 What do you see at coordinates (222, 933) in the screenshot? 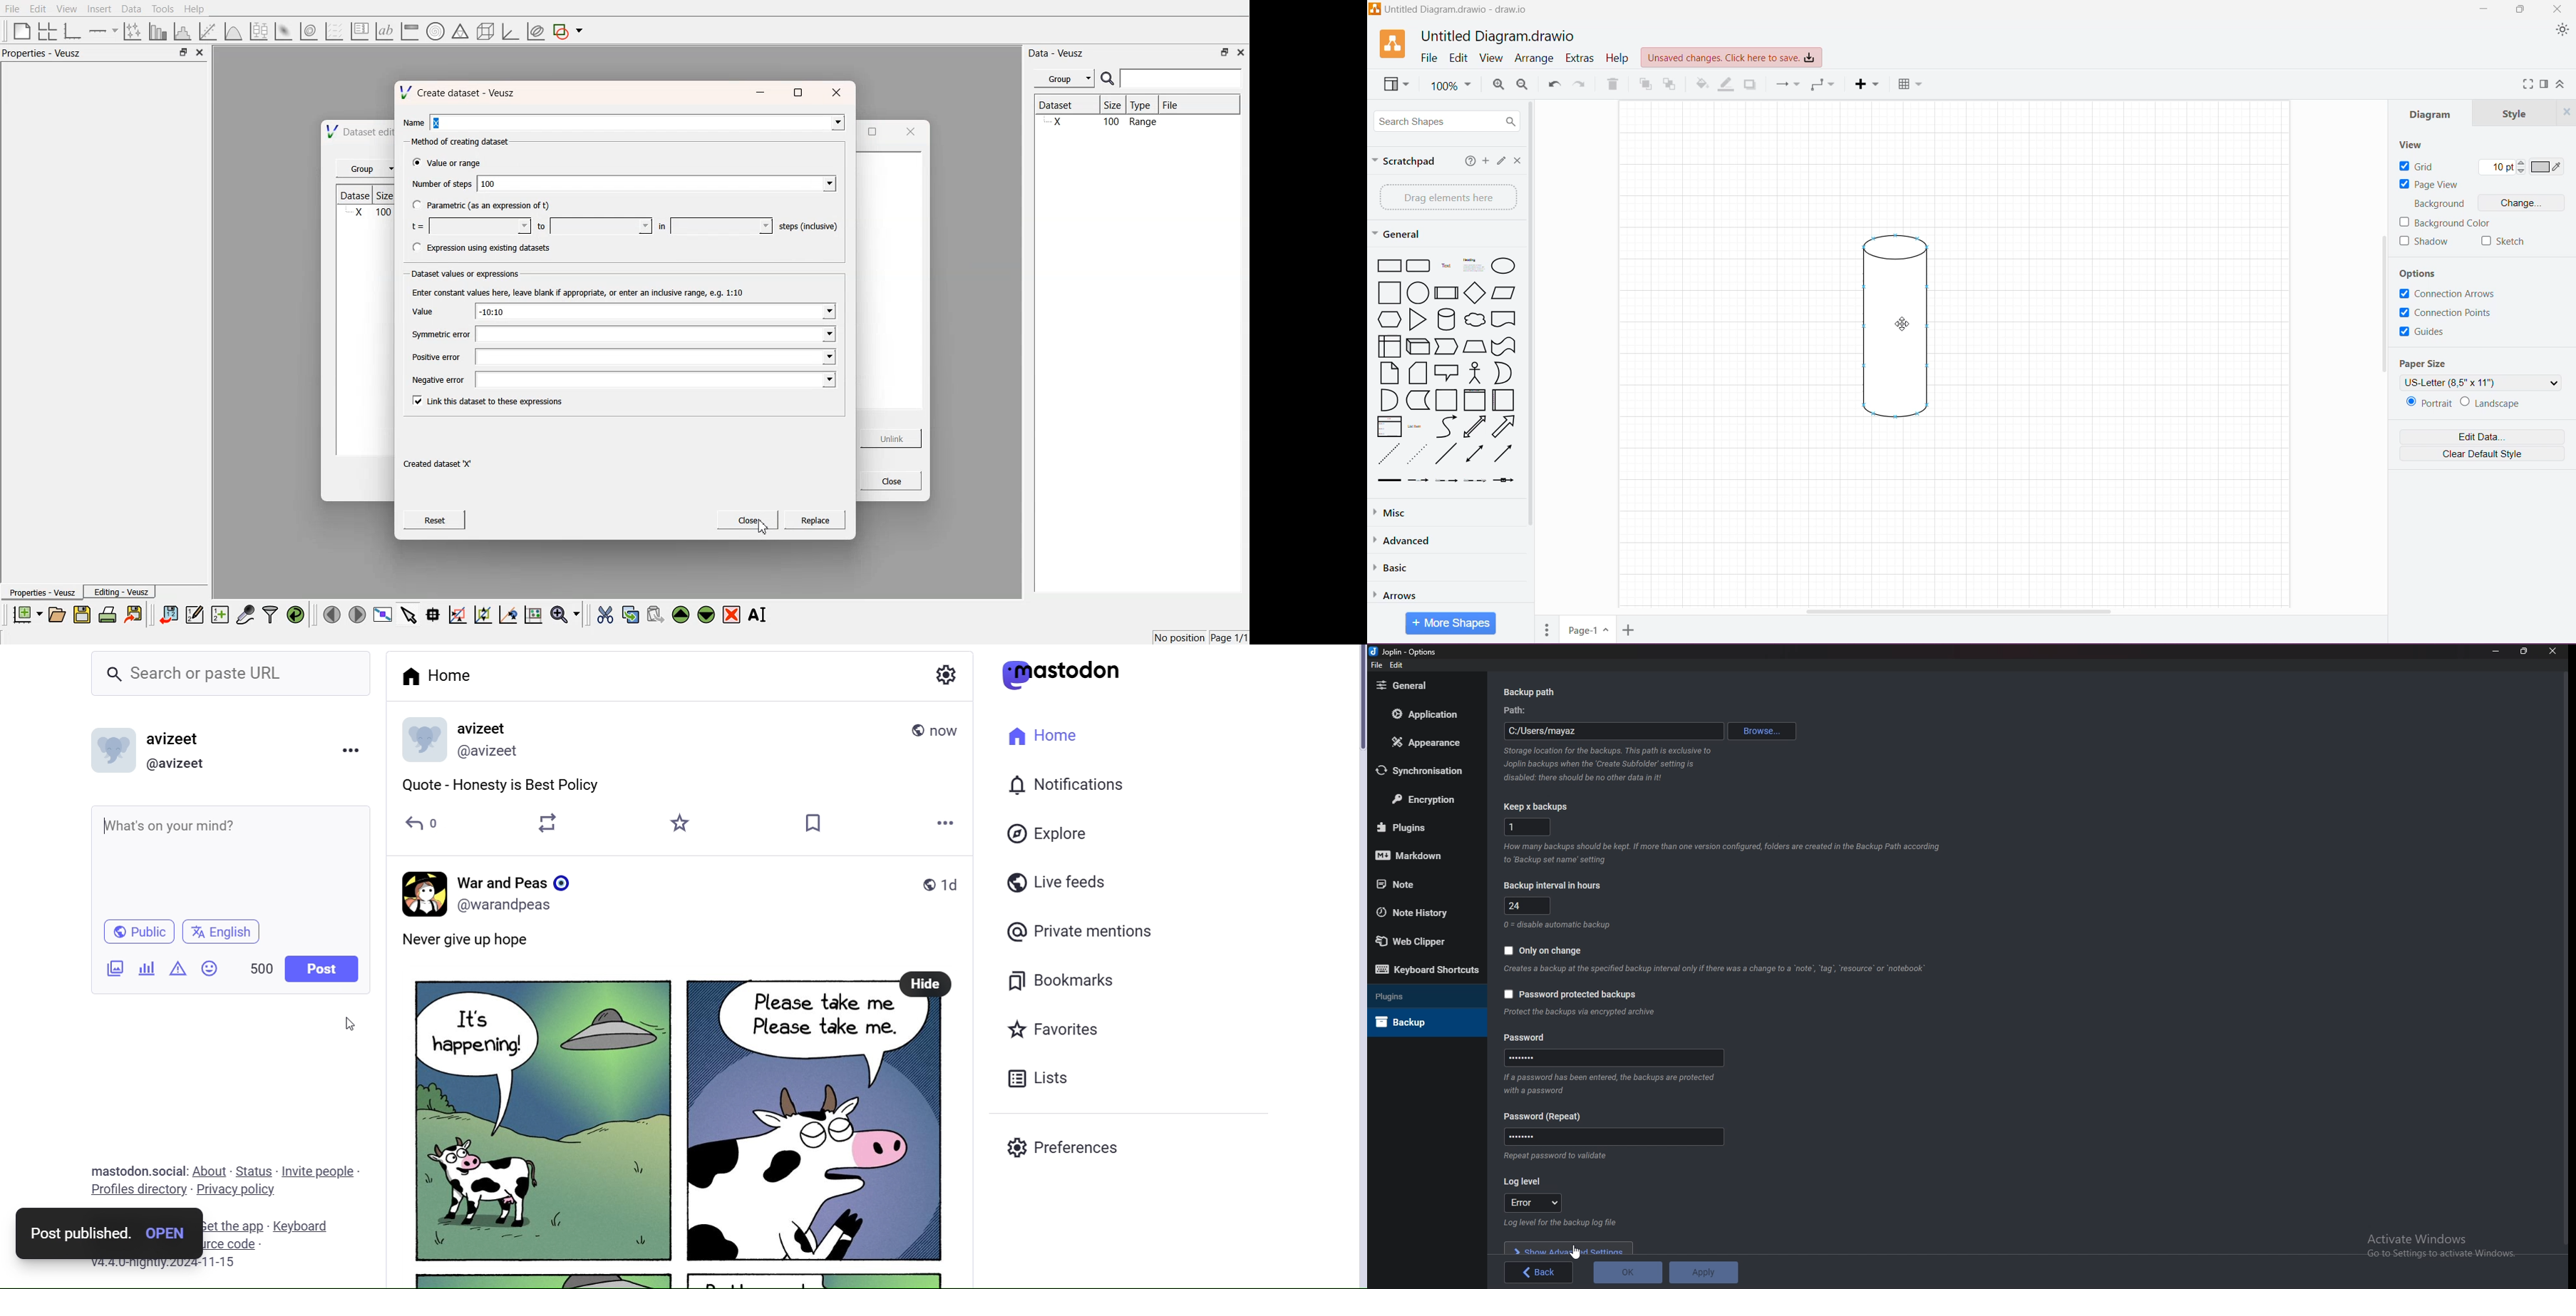
I see `english` at bounding box center [222, 933].